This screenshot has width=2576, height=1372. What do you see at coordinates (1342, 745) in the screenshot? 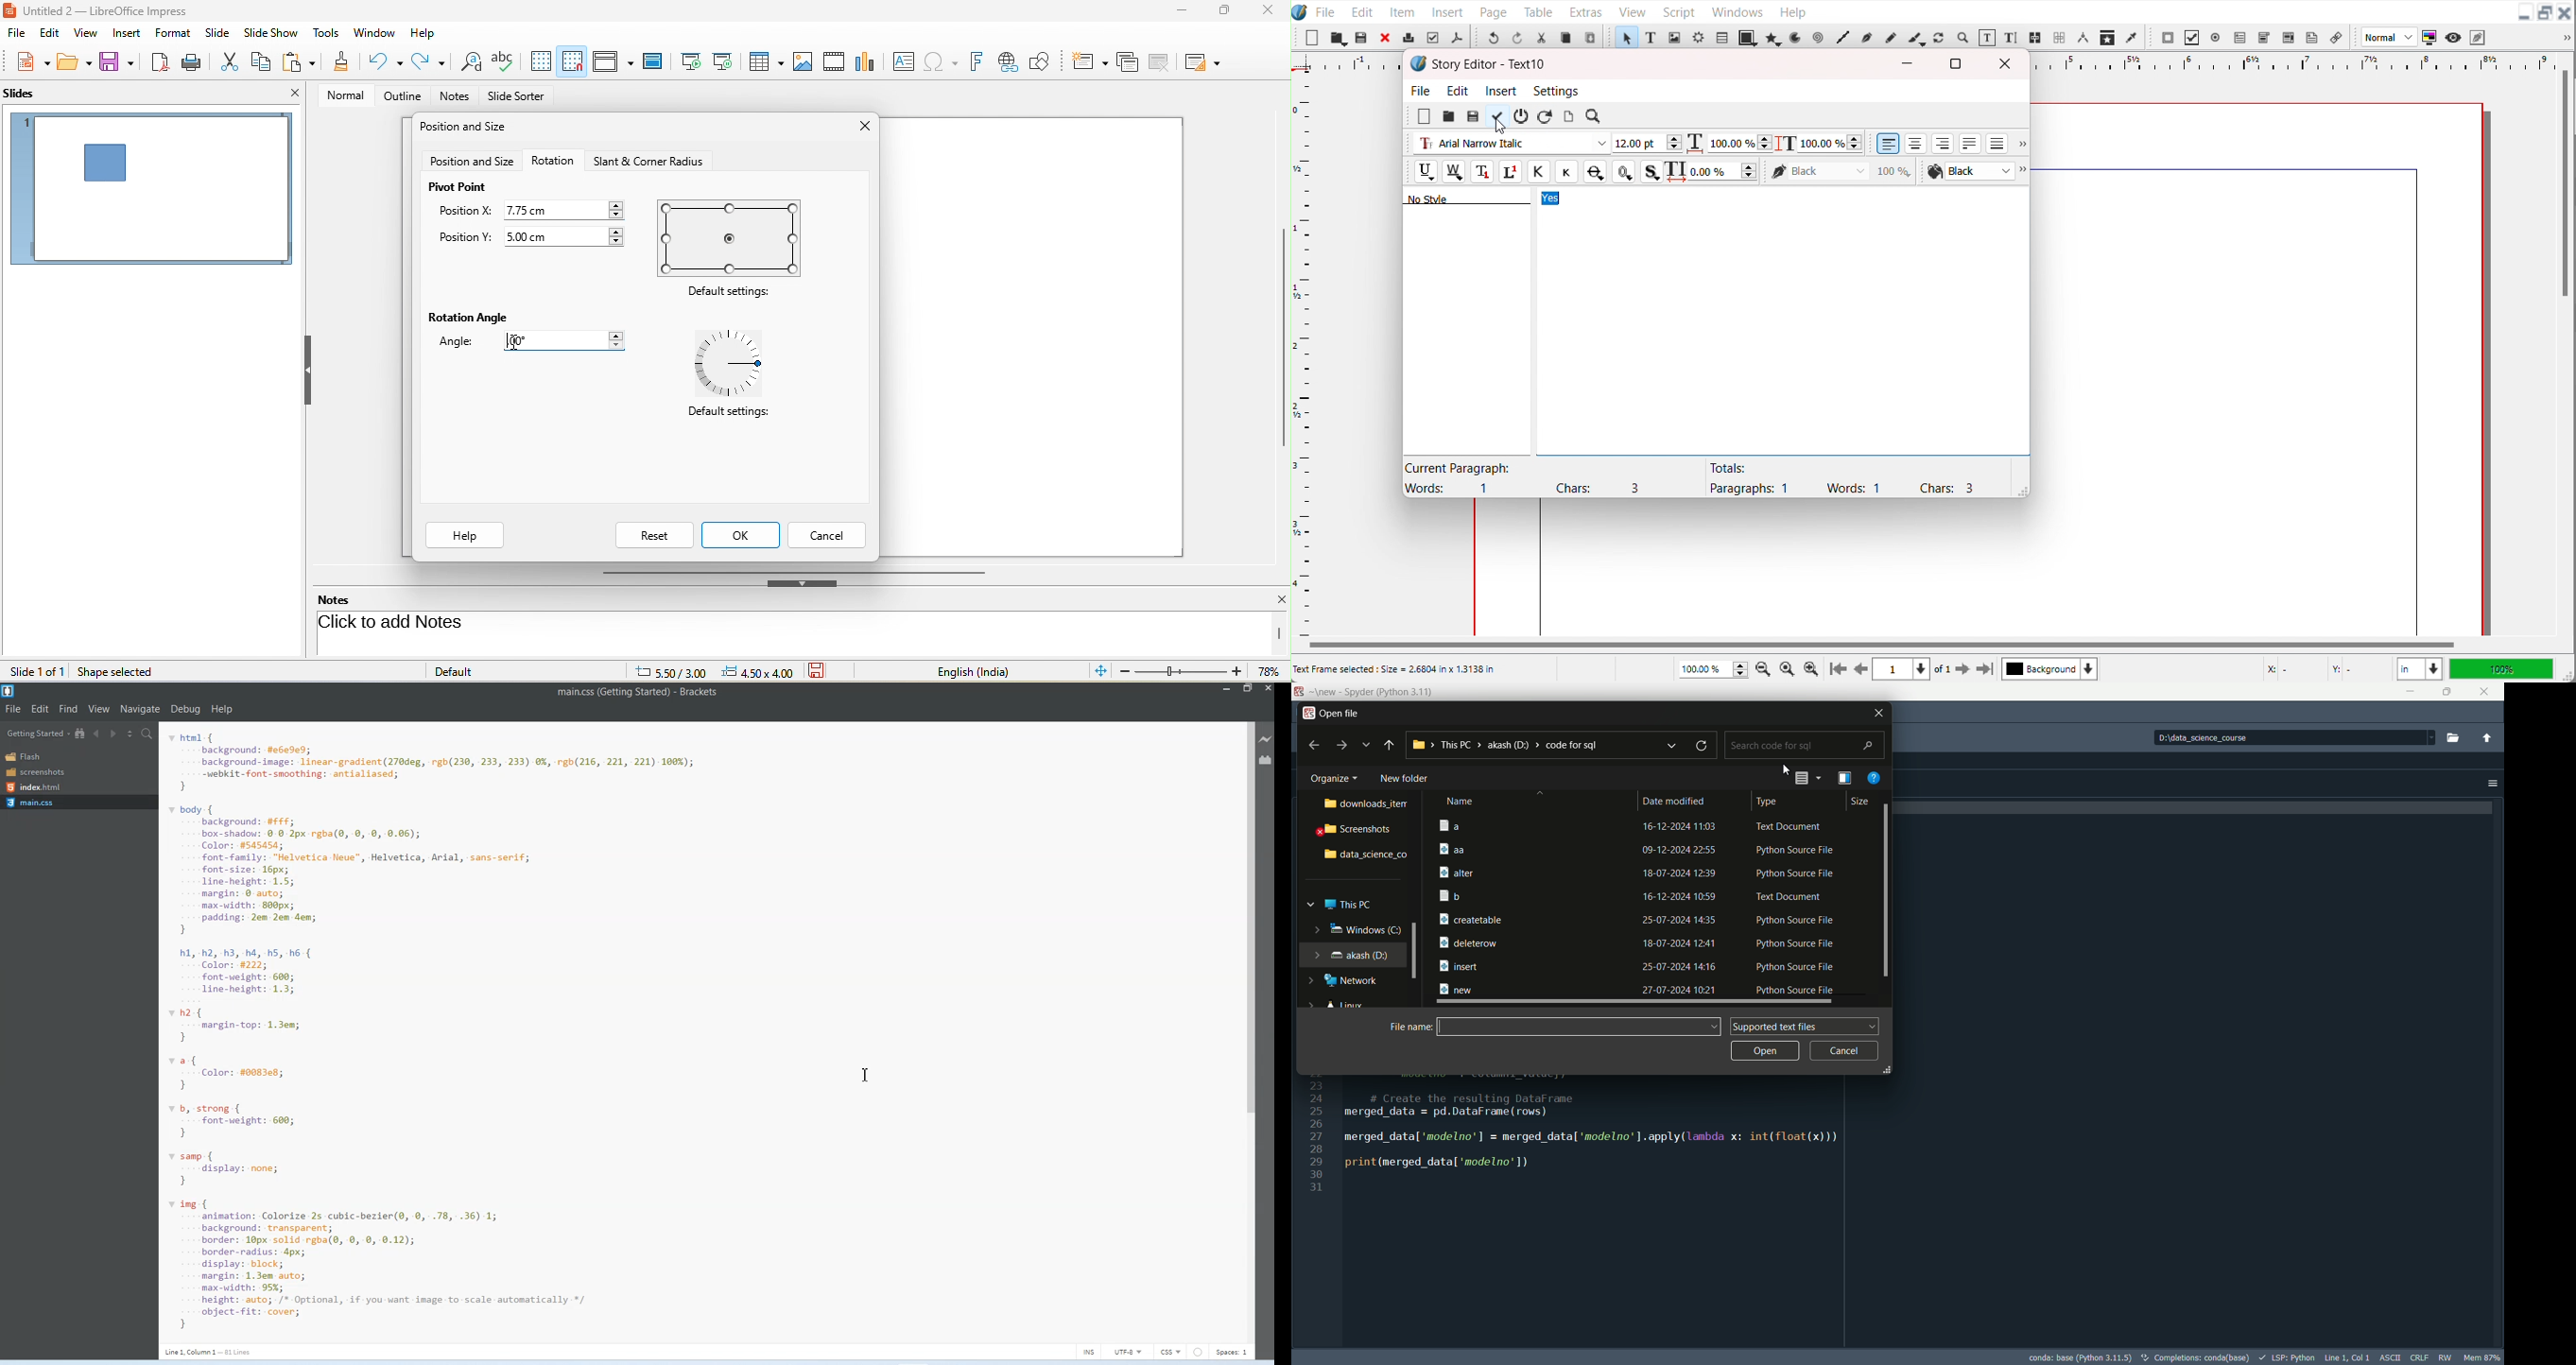
I see `forward` at bounding box center [1342, 745].